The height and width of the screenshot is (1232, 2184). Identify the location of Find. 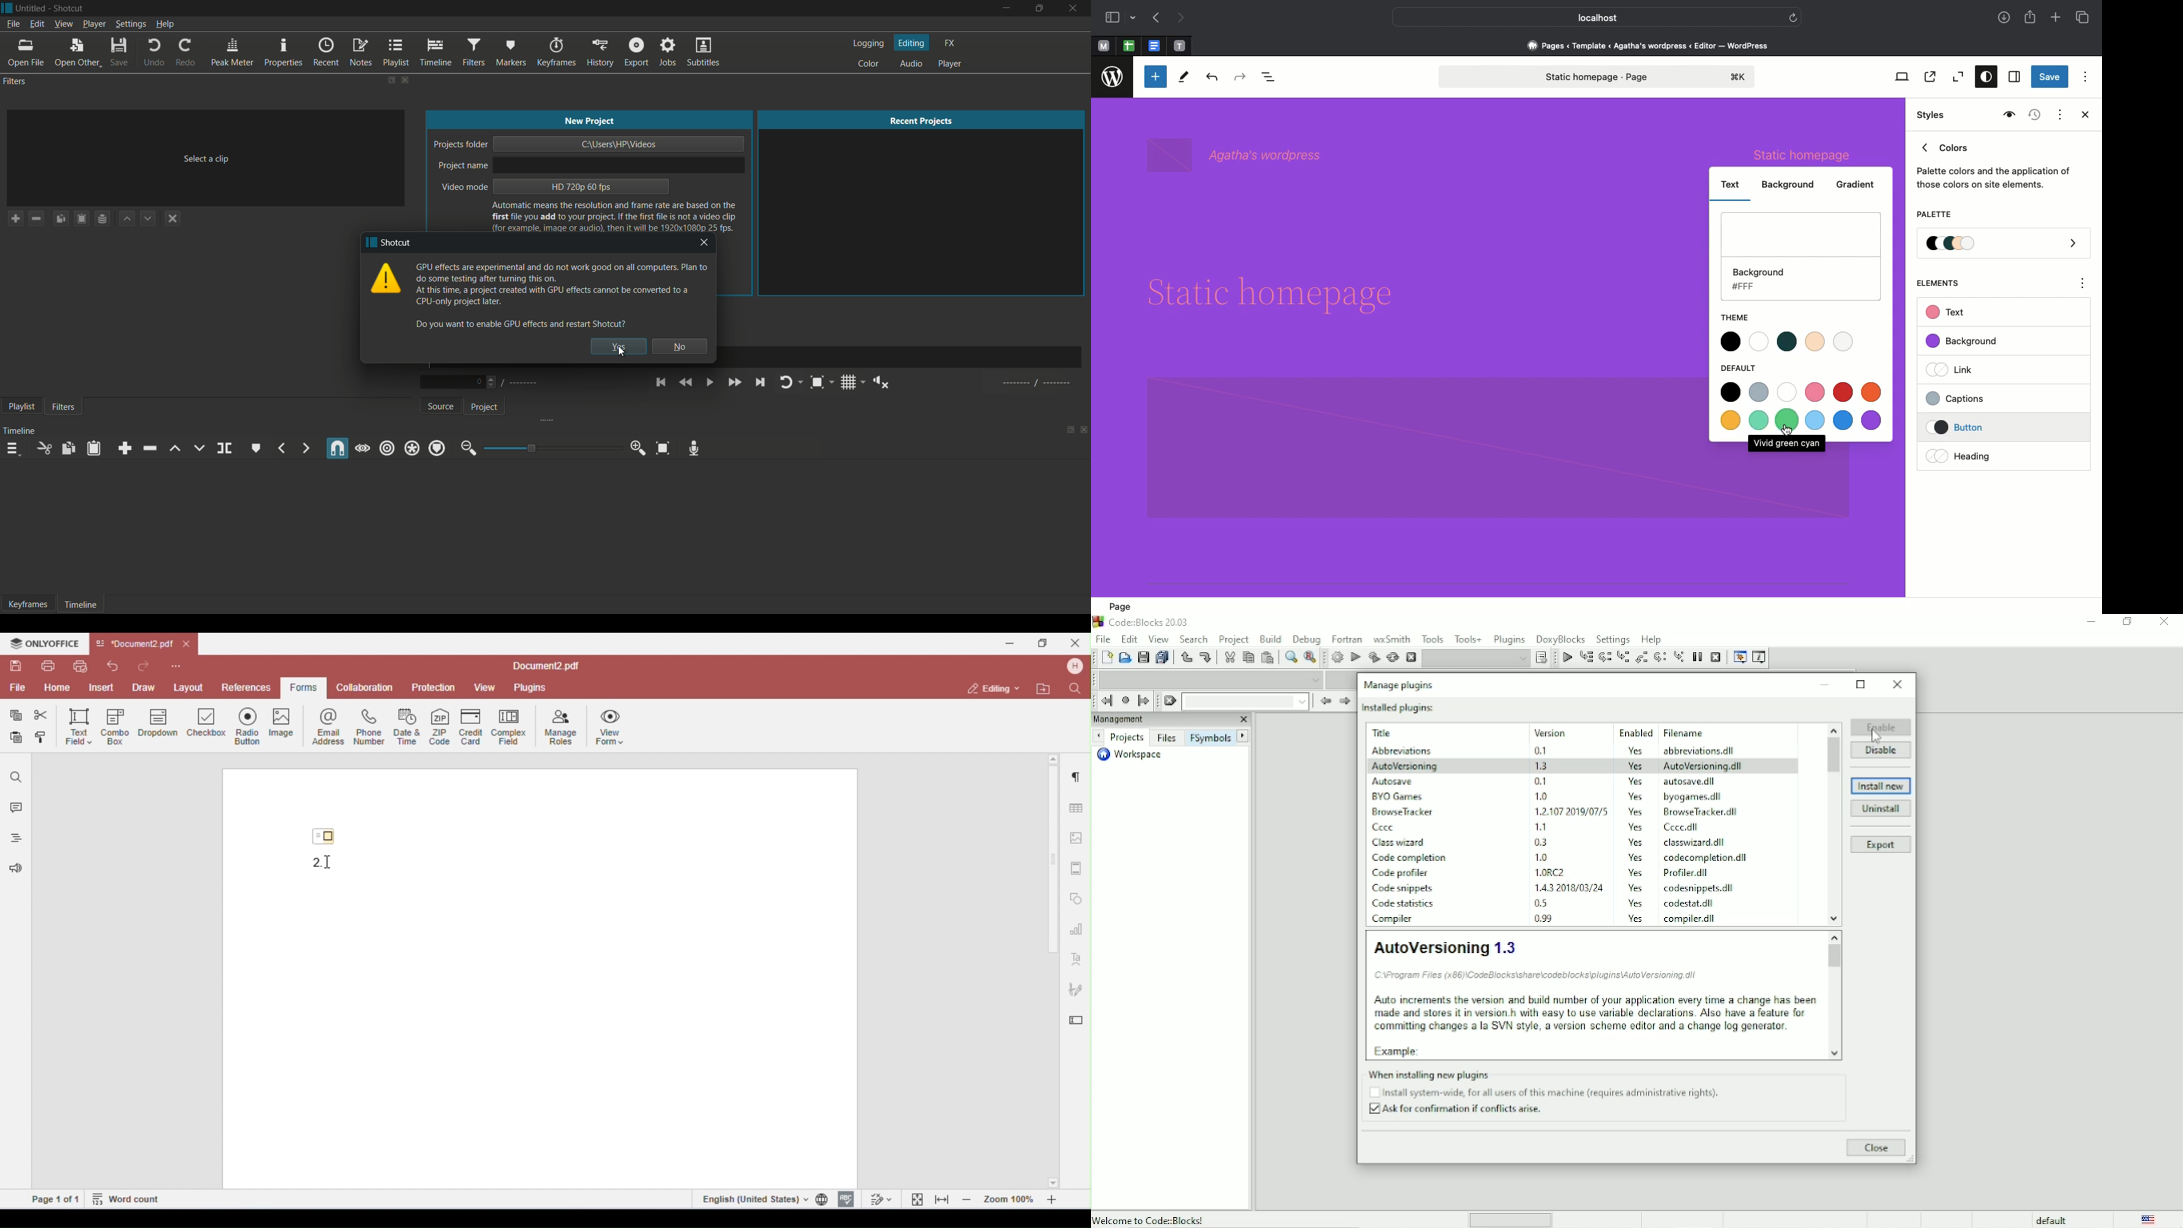
(1290, 657).